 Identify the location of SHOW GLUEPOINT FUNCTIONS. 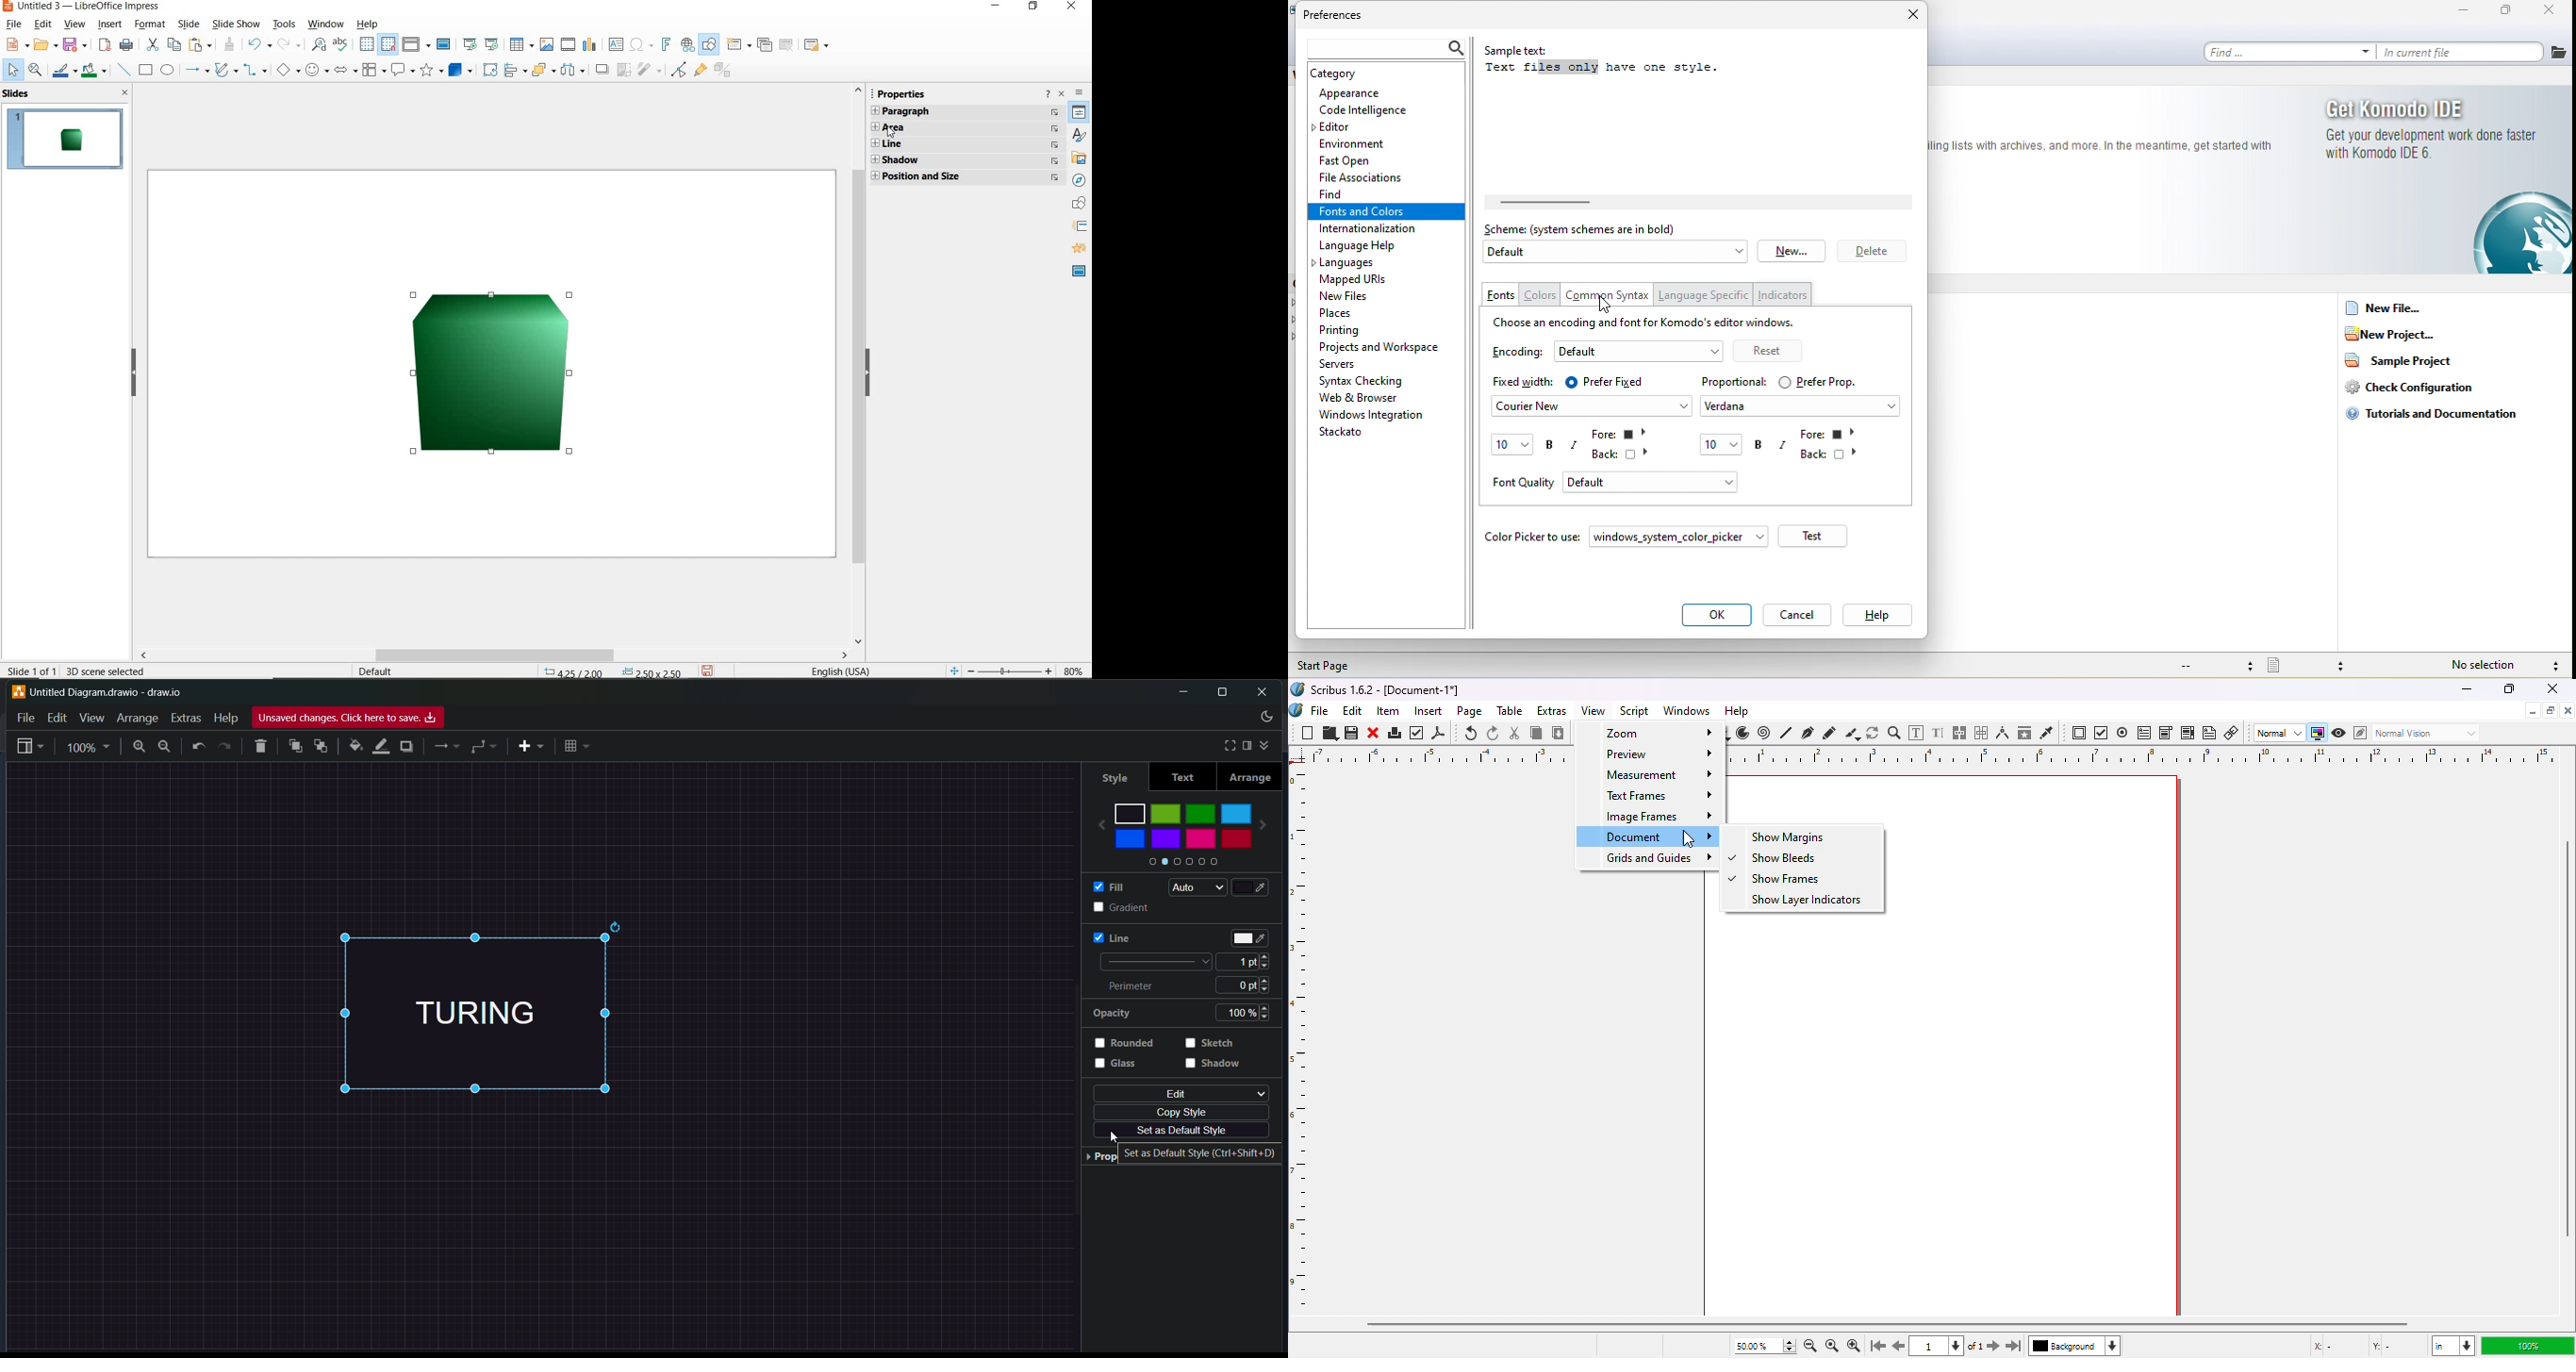
(700, 72).